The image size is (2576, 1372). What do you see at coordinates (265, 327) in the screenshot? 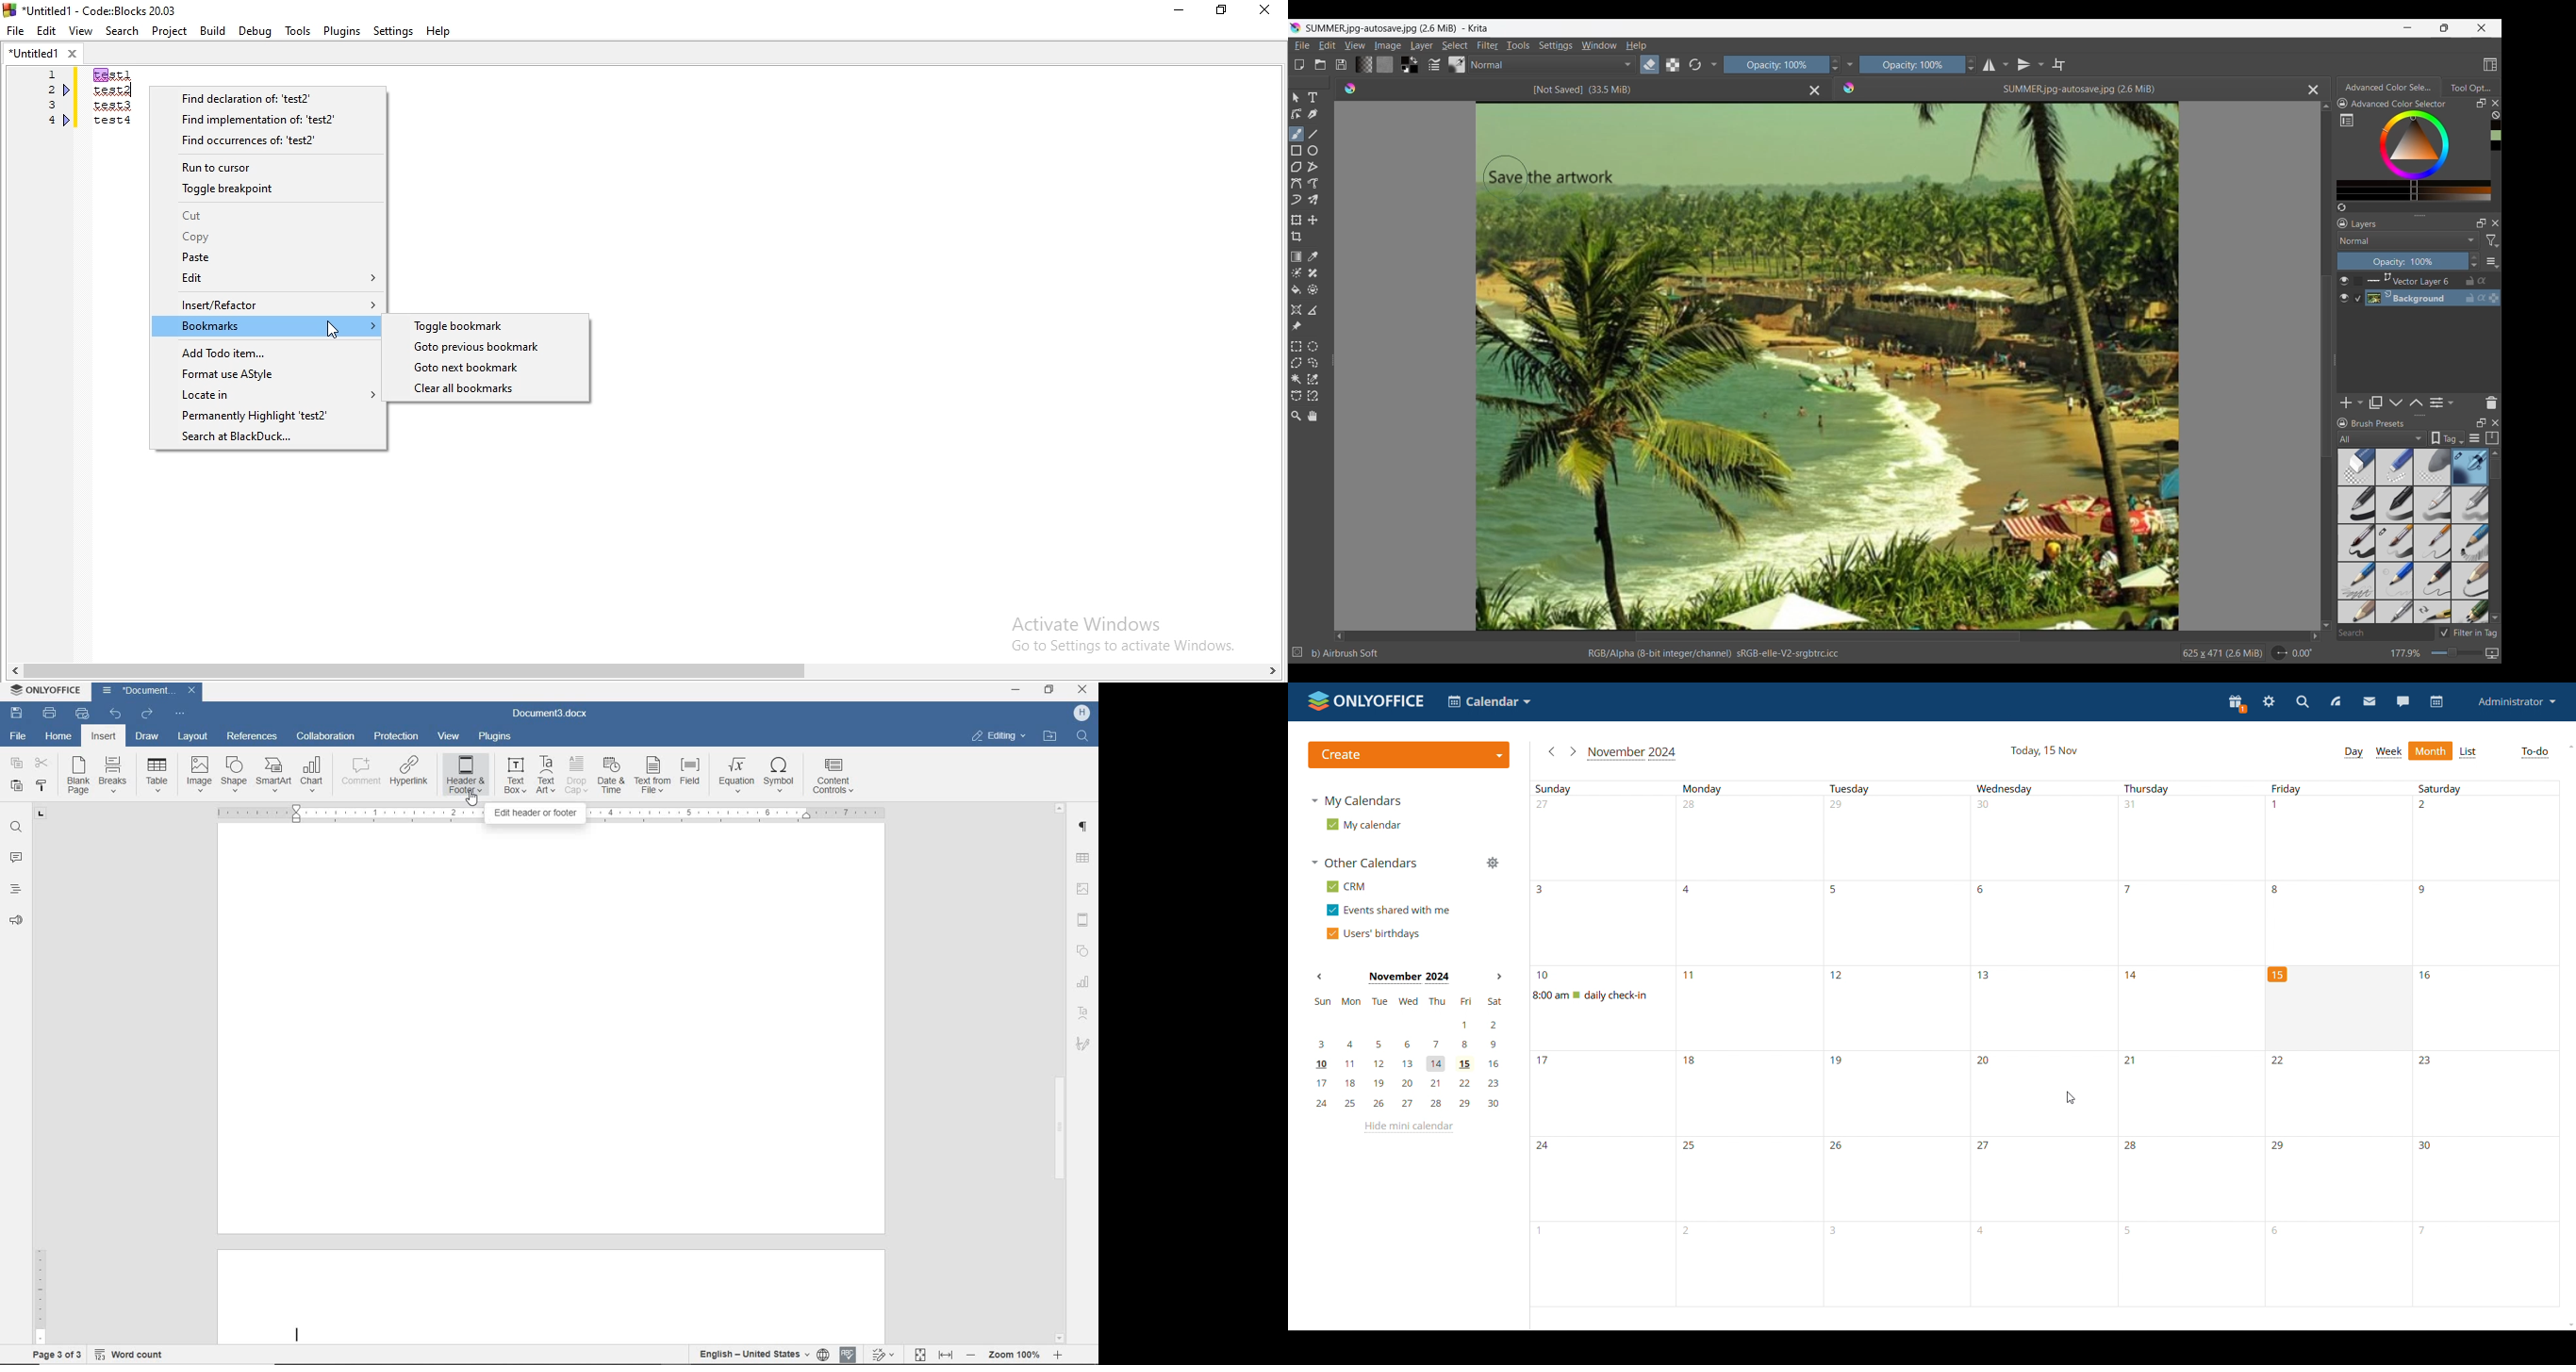
I see `Bookmarks` at bounding box center [265, 327].